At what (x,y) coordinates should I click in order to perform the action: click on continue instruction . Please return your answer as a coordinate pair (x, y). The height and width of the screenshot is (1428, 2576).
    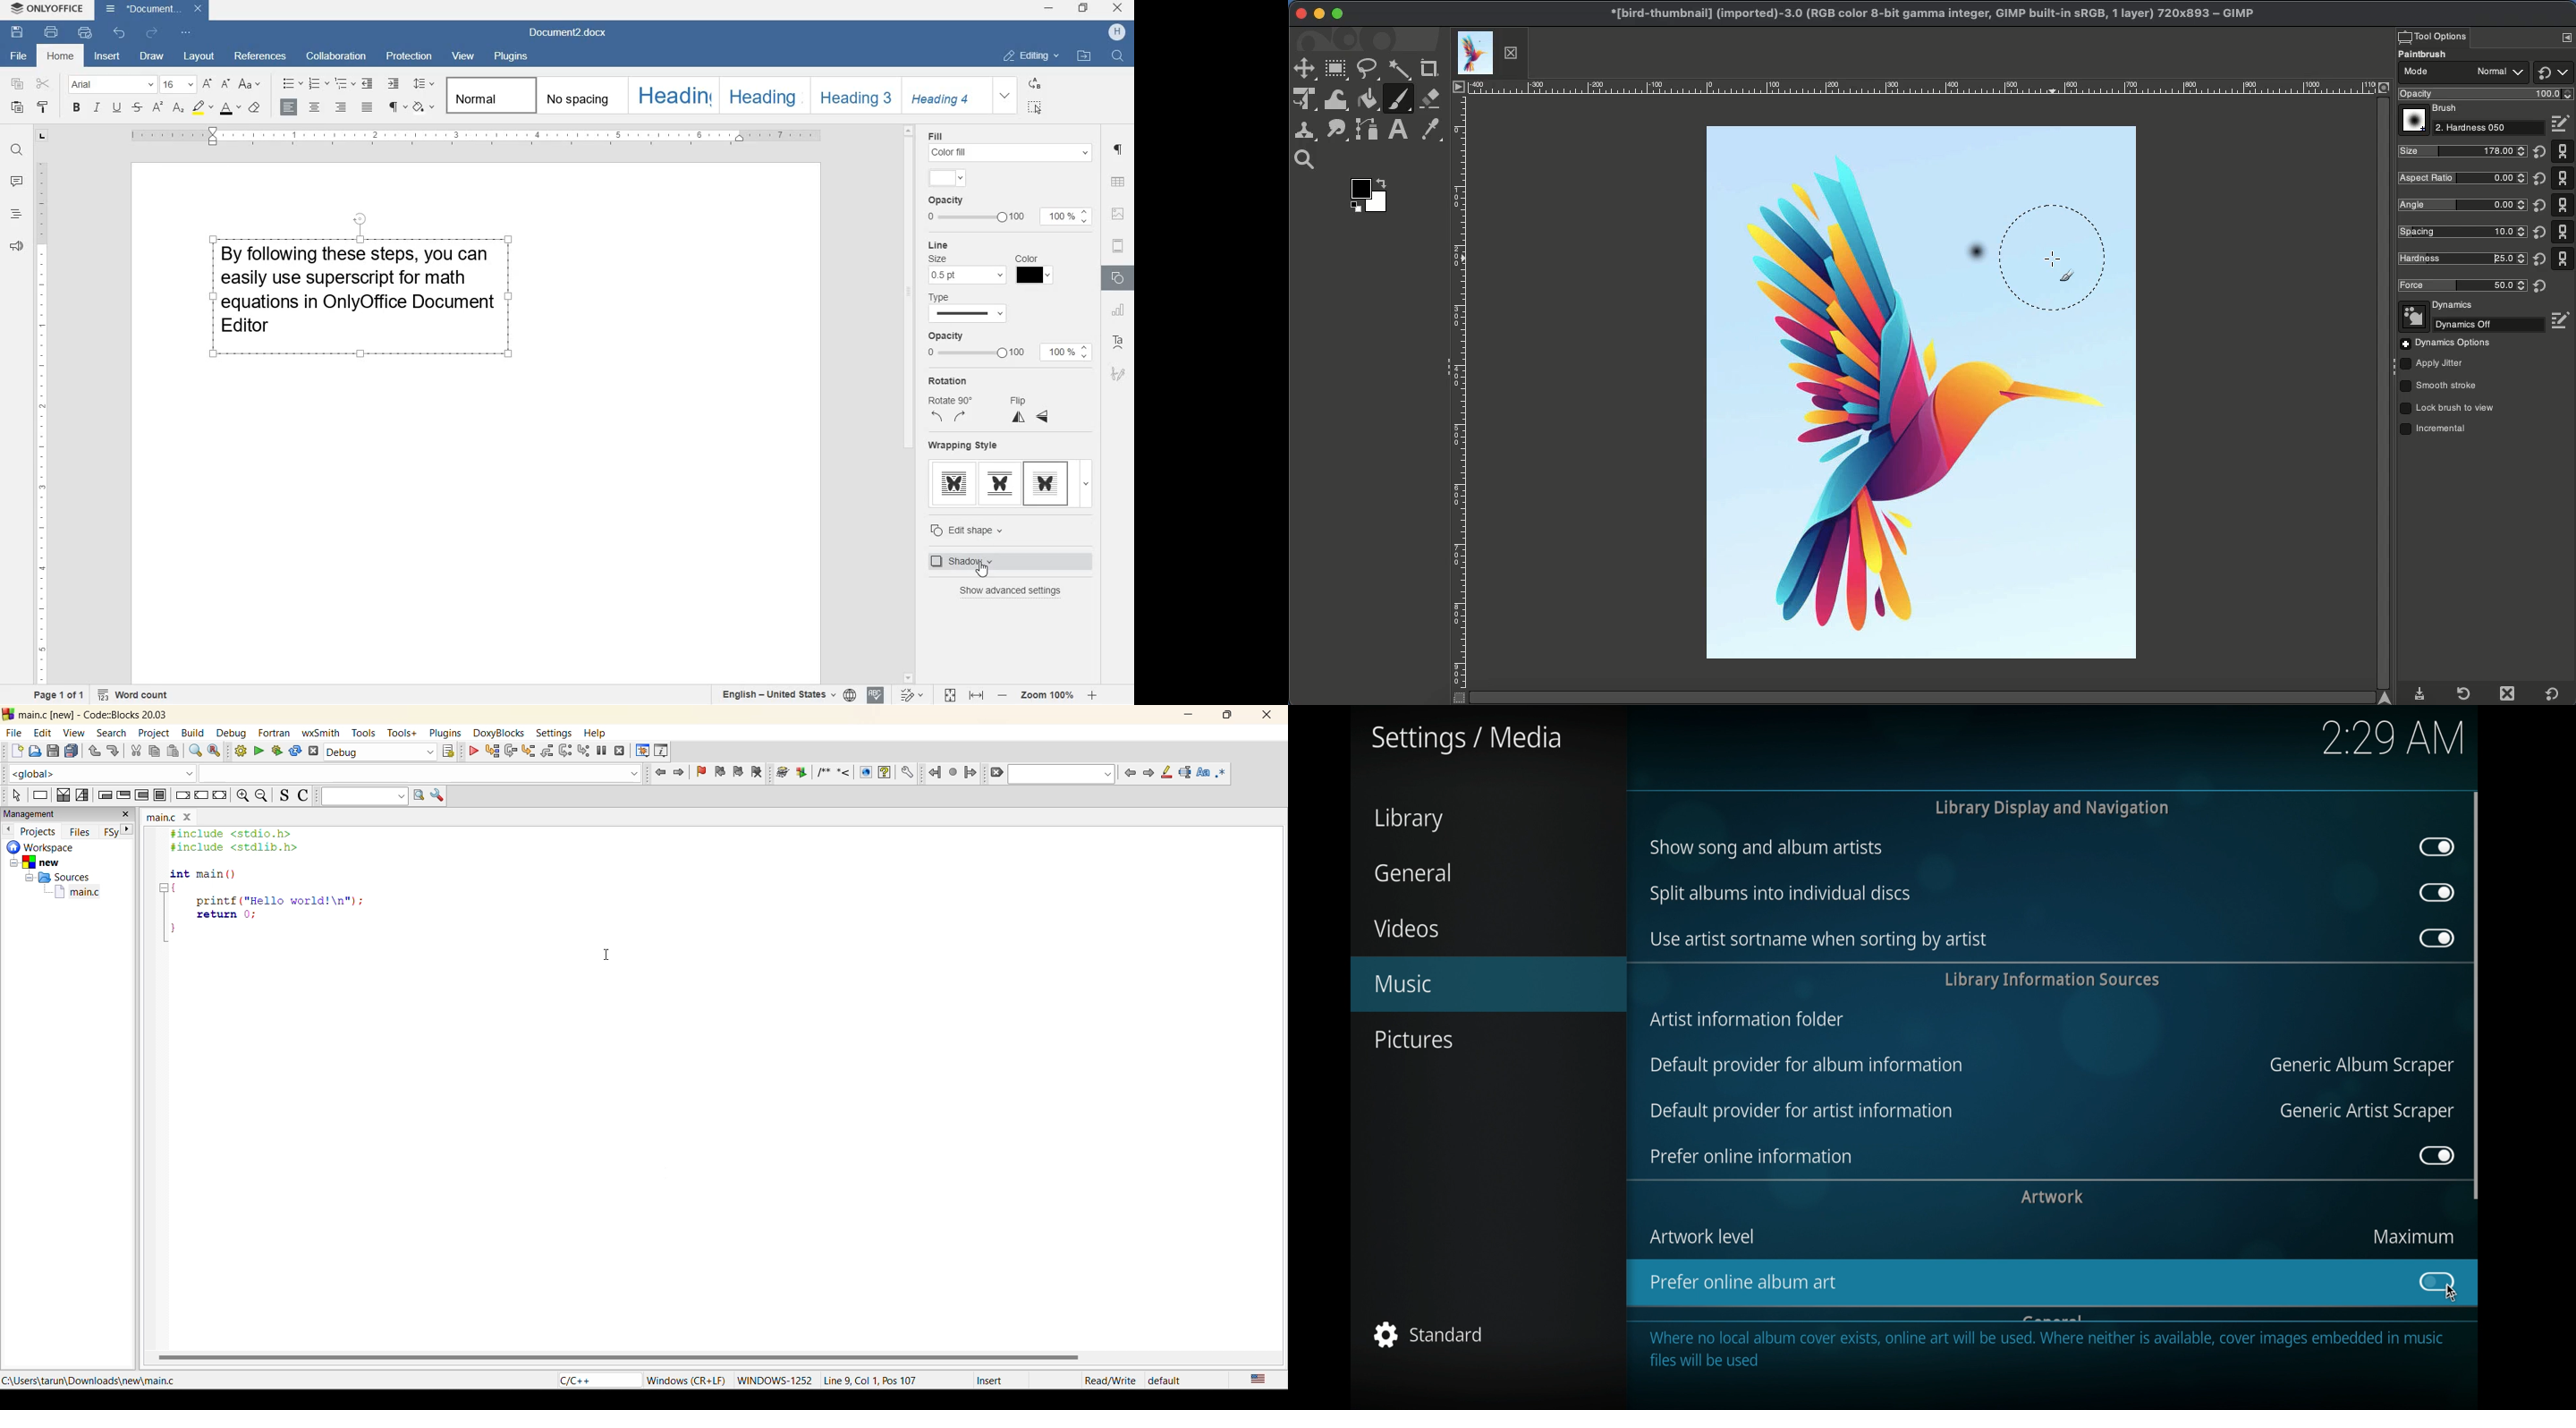
    Looking at the image, I should click on (201, 796).